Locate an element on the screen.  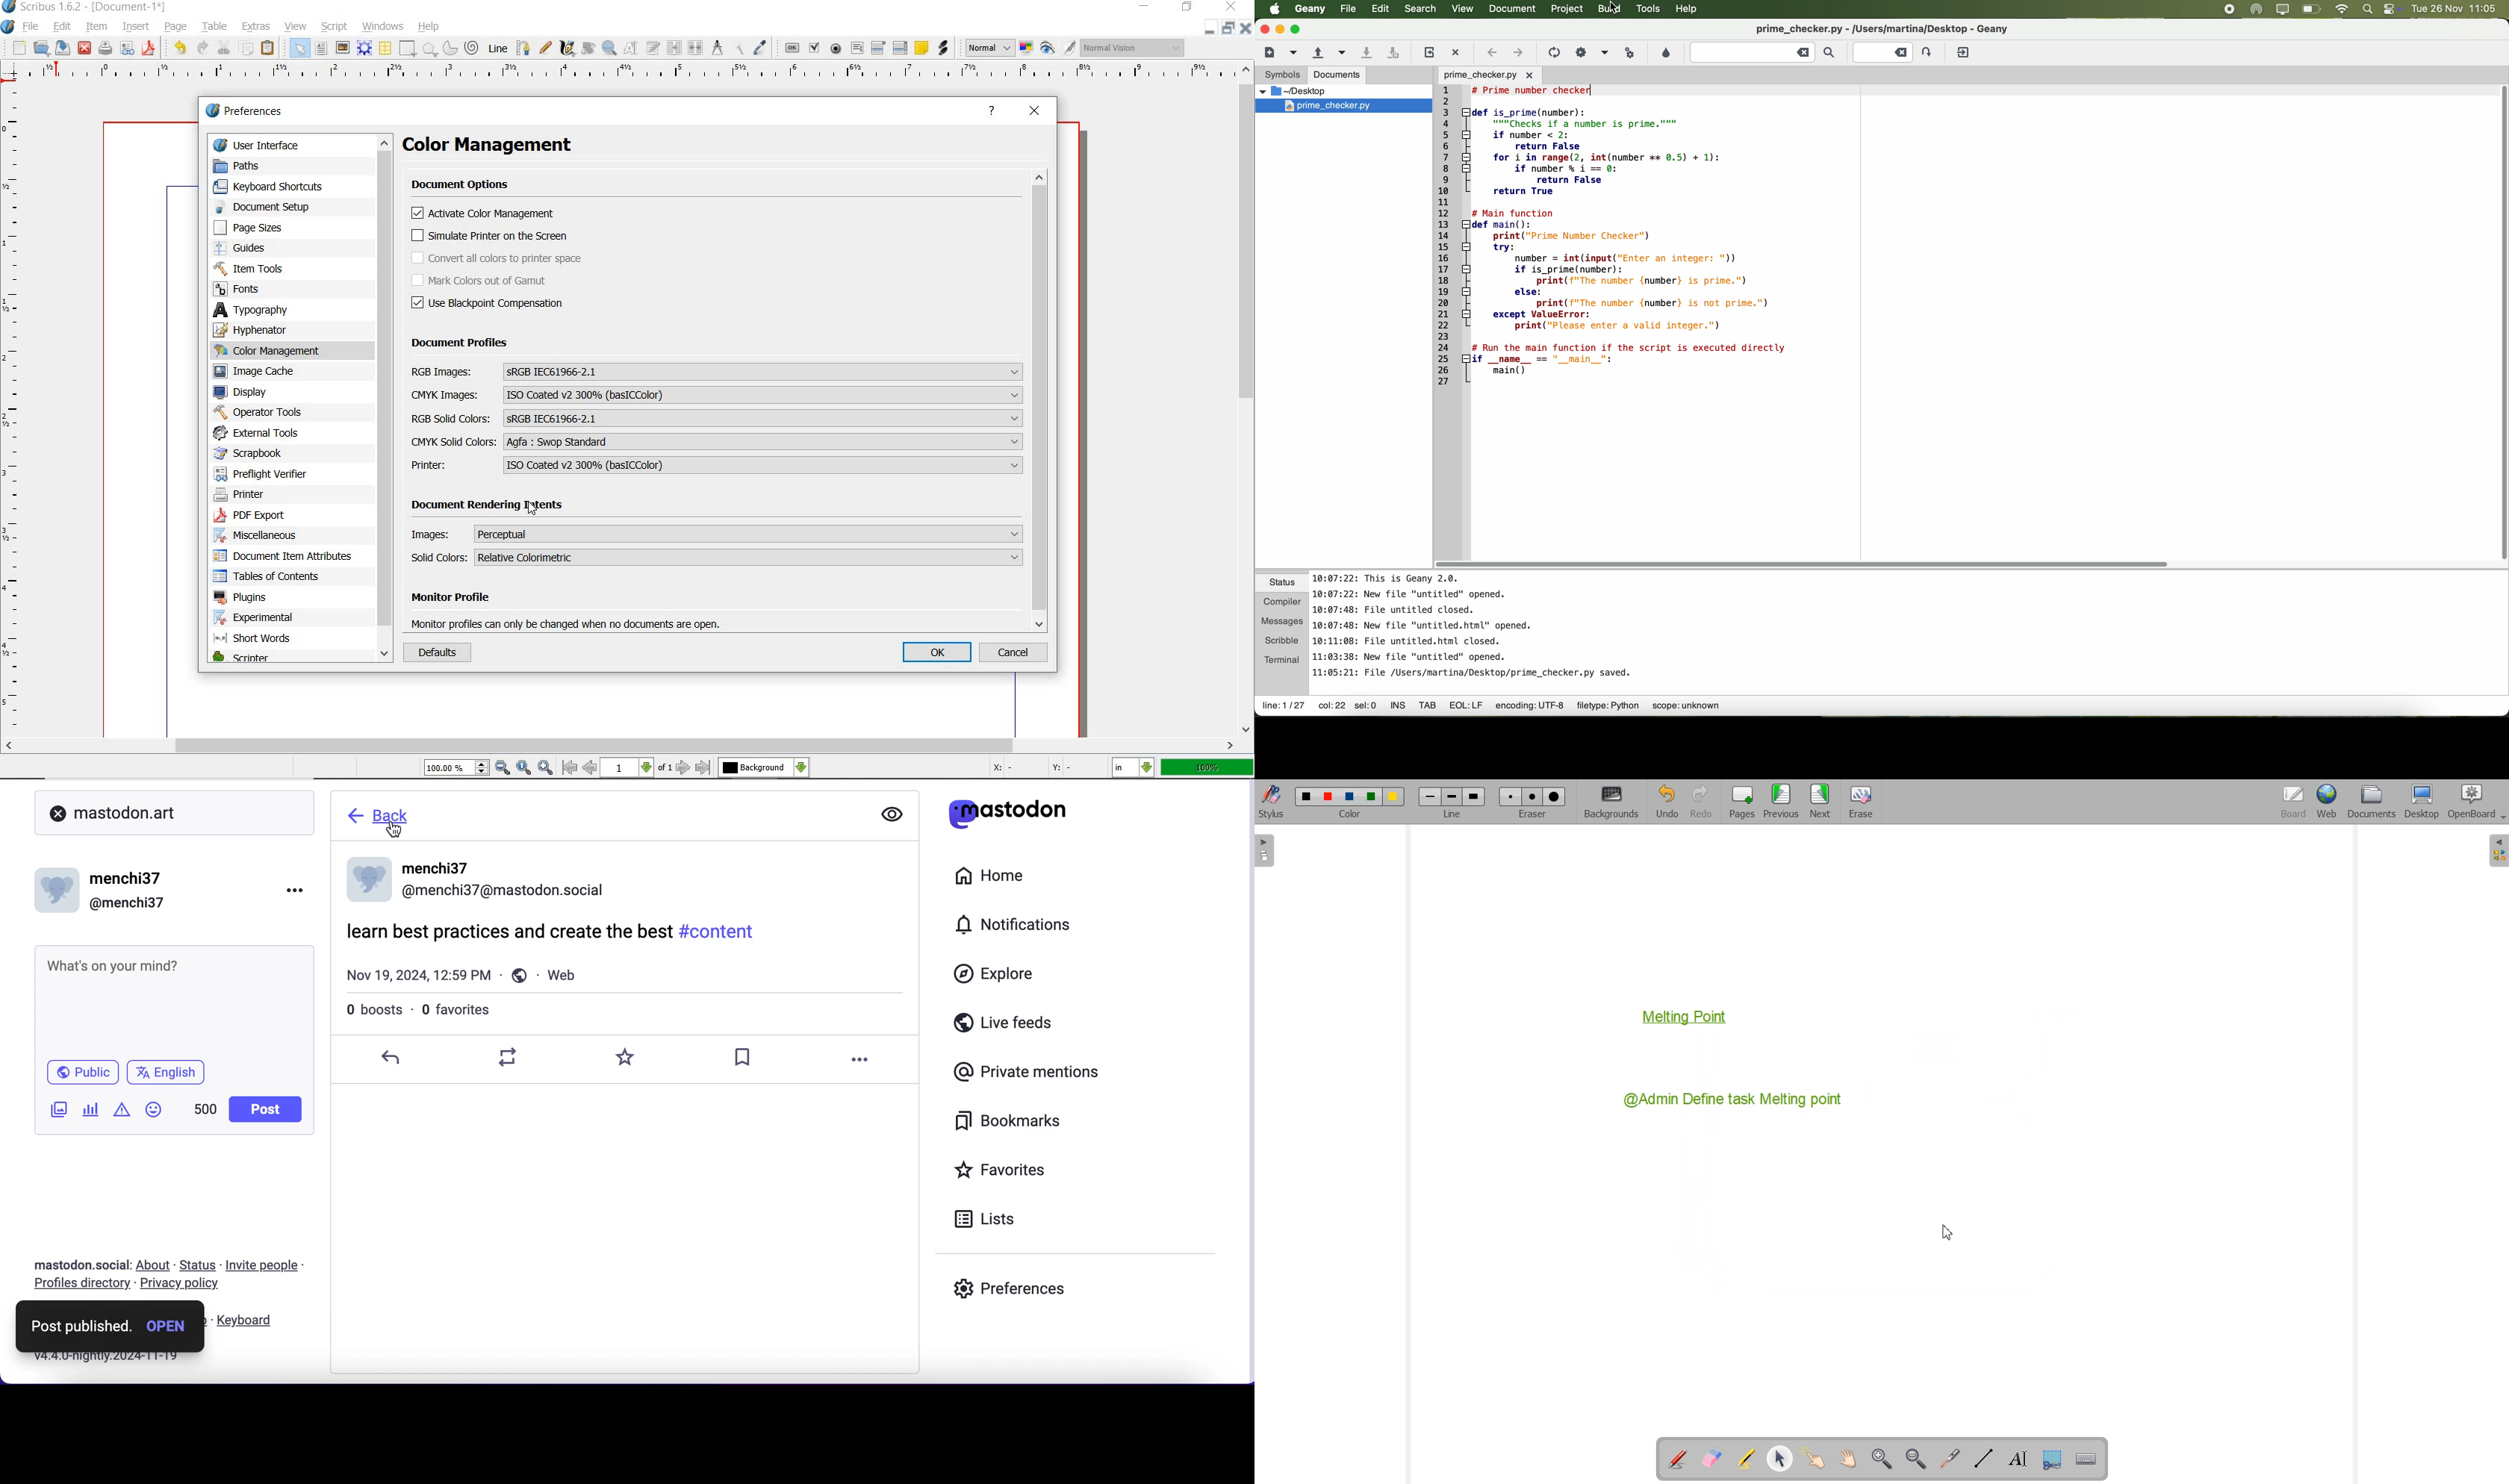
RGB Solid Colors is located at coordinates (716, 417).